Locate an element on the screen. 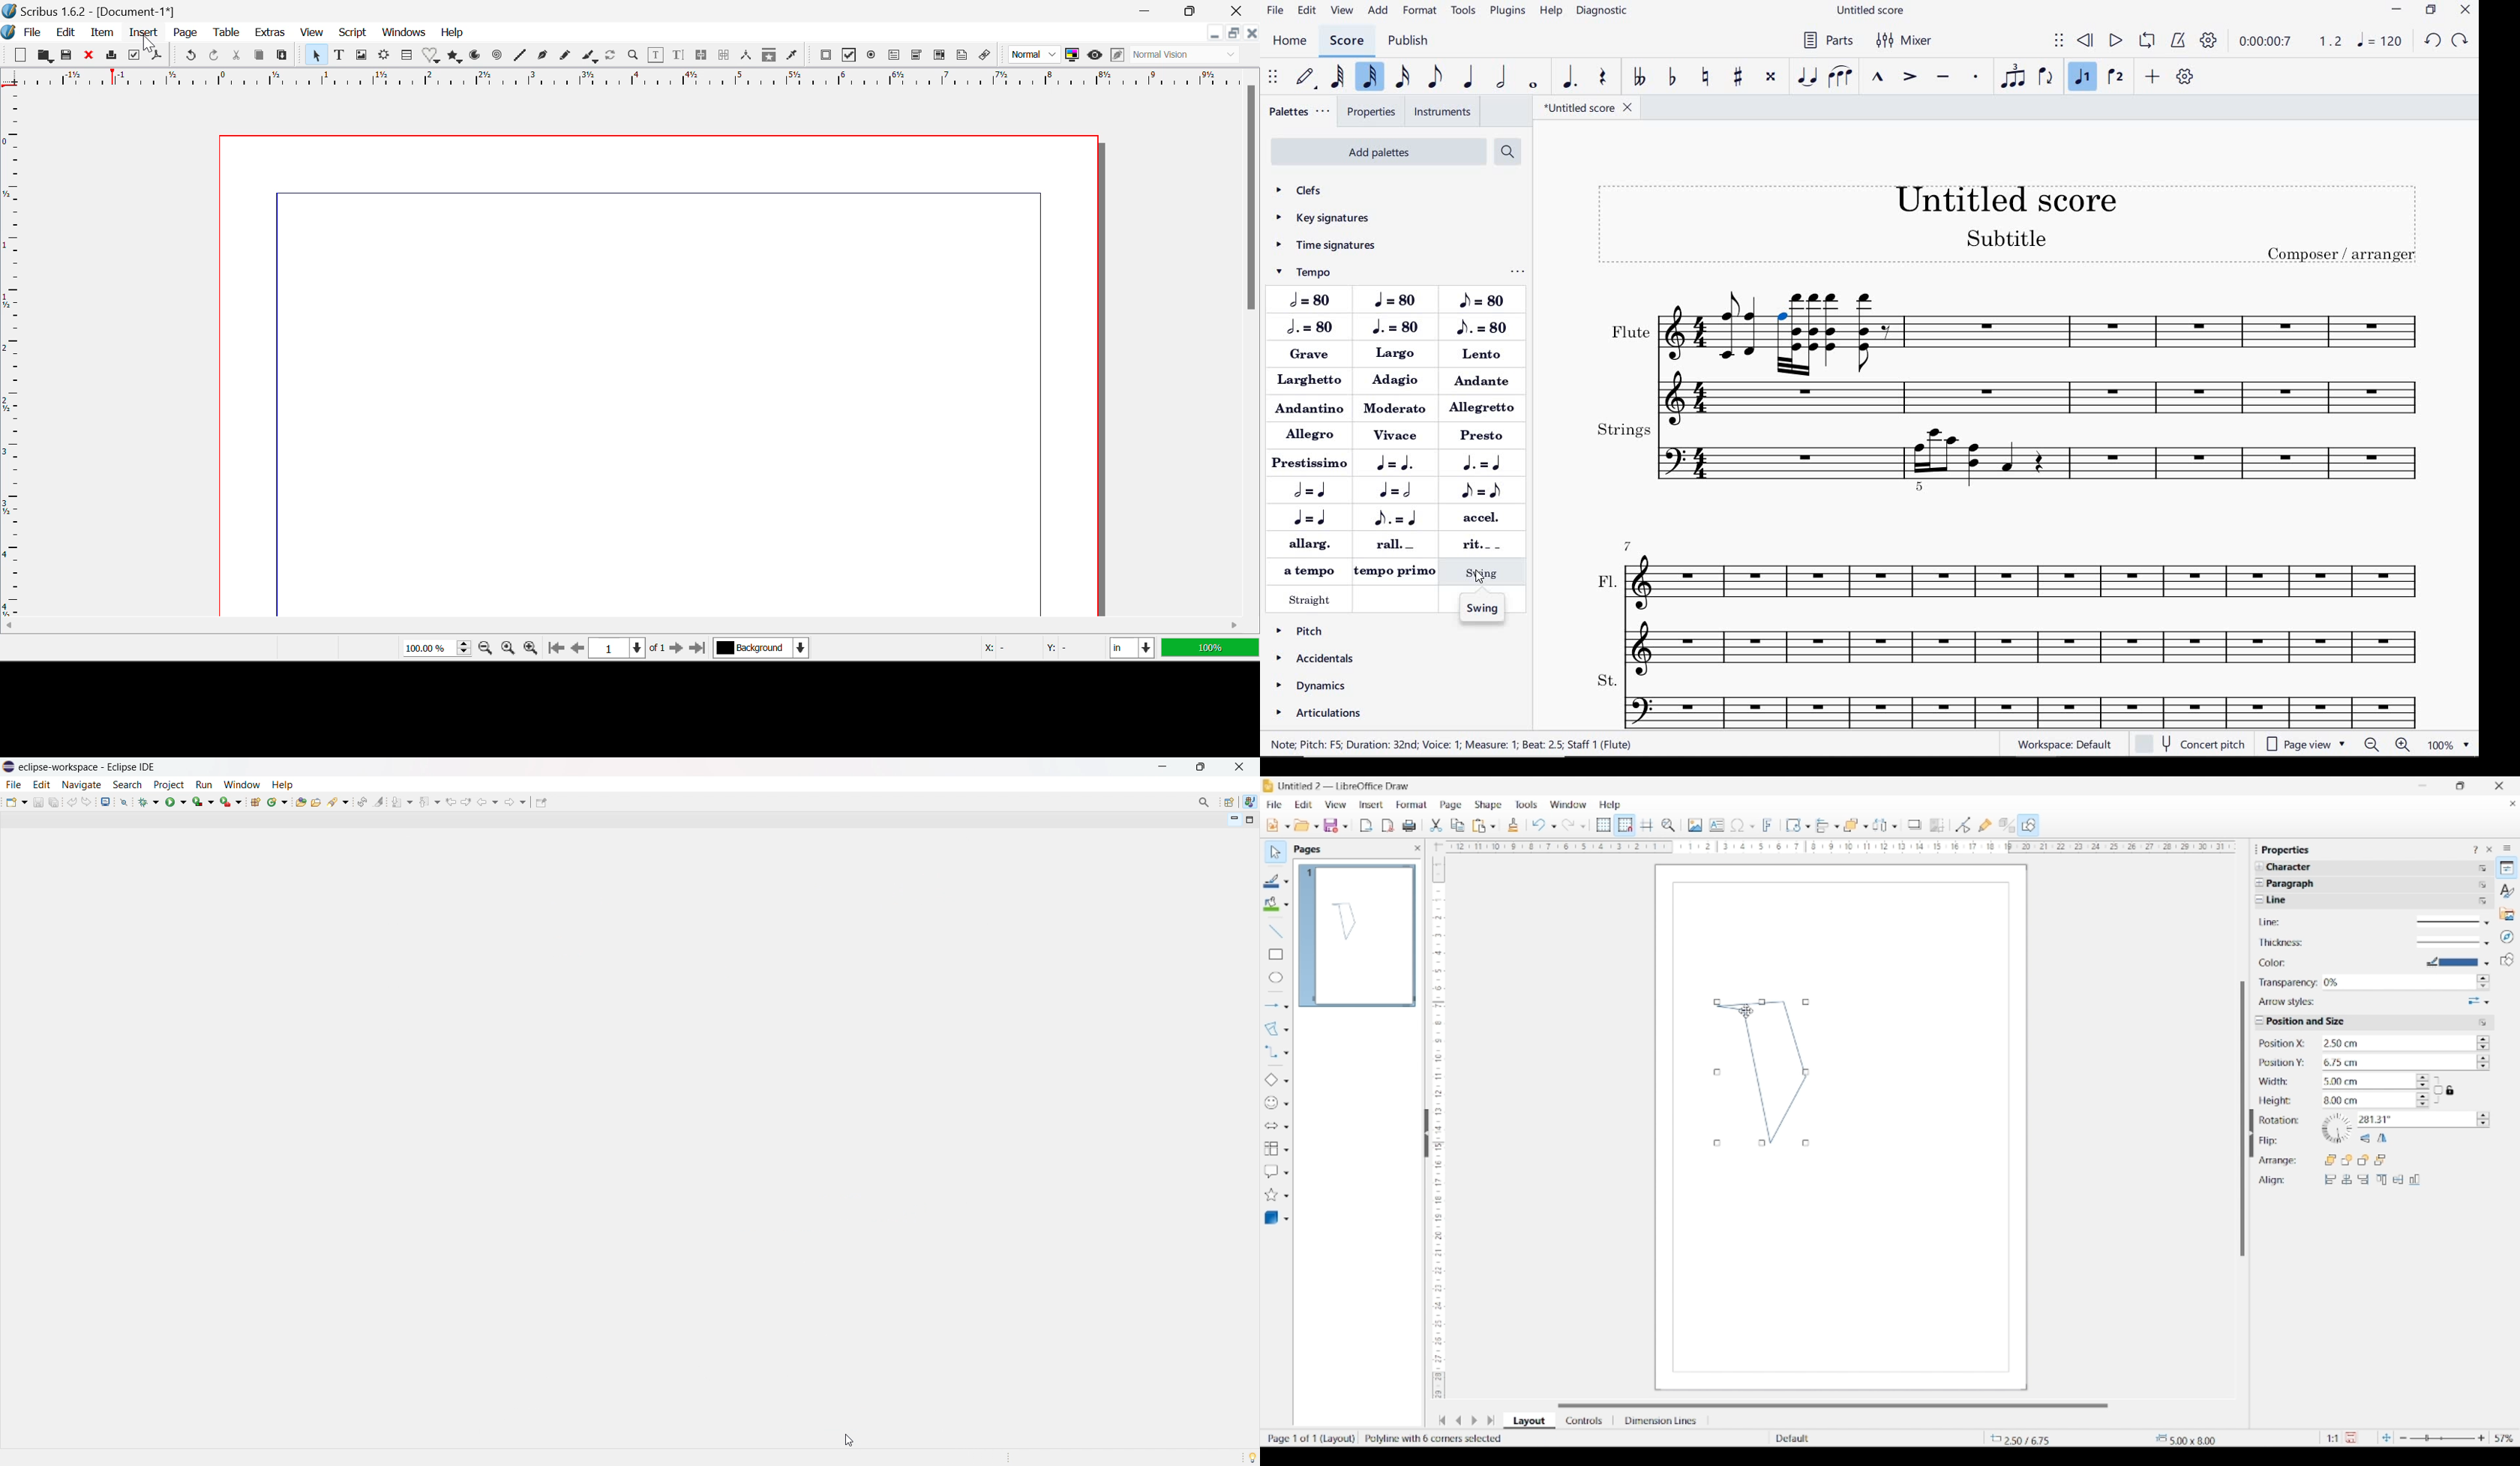 This screenshot has height=1484, width=2520. Send to back is located at coordinates (2381, 1160).